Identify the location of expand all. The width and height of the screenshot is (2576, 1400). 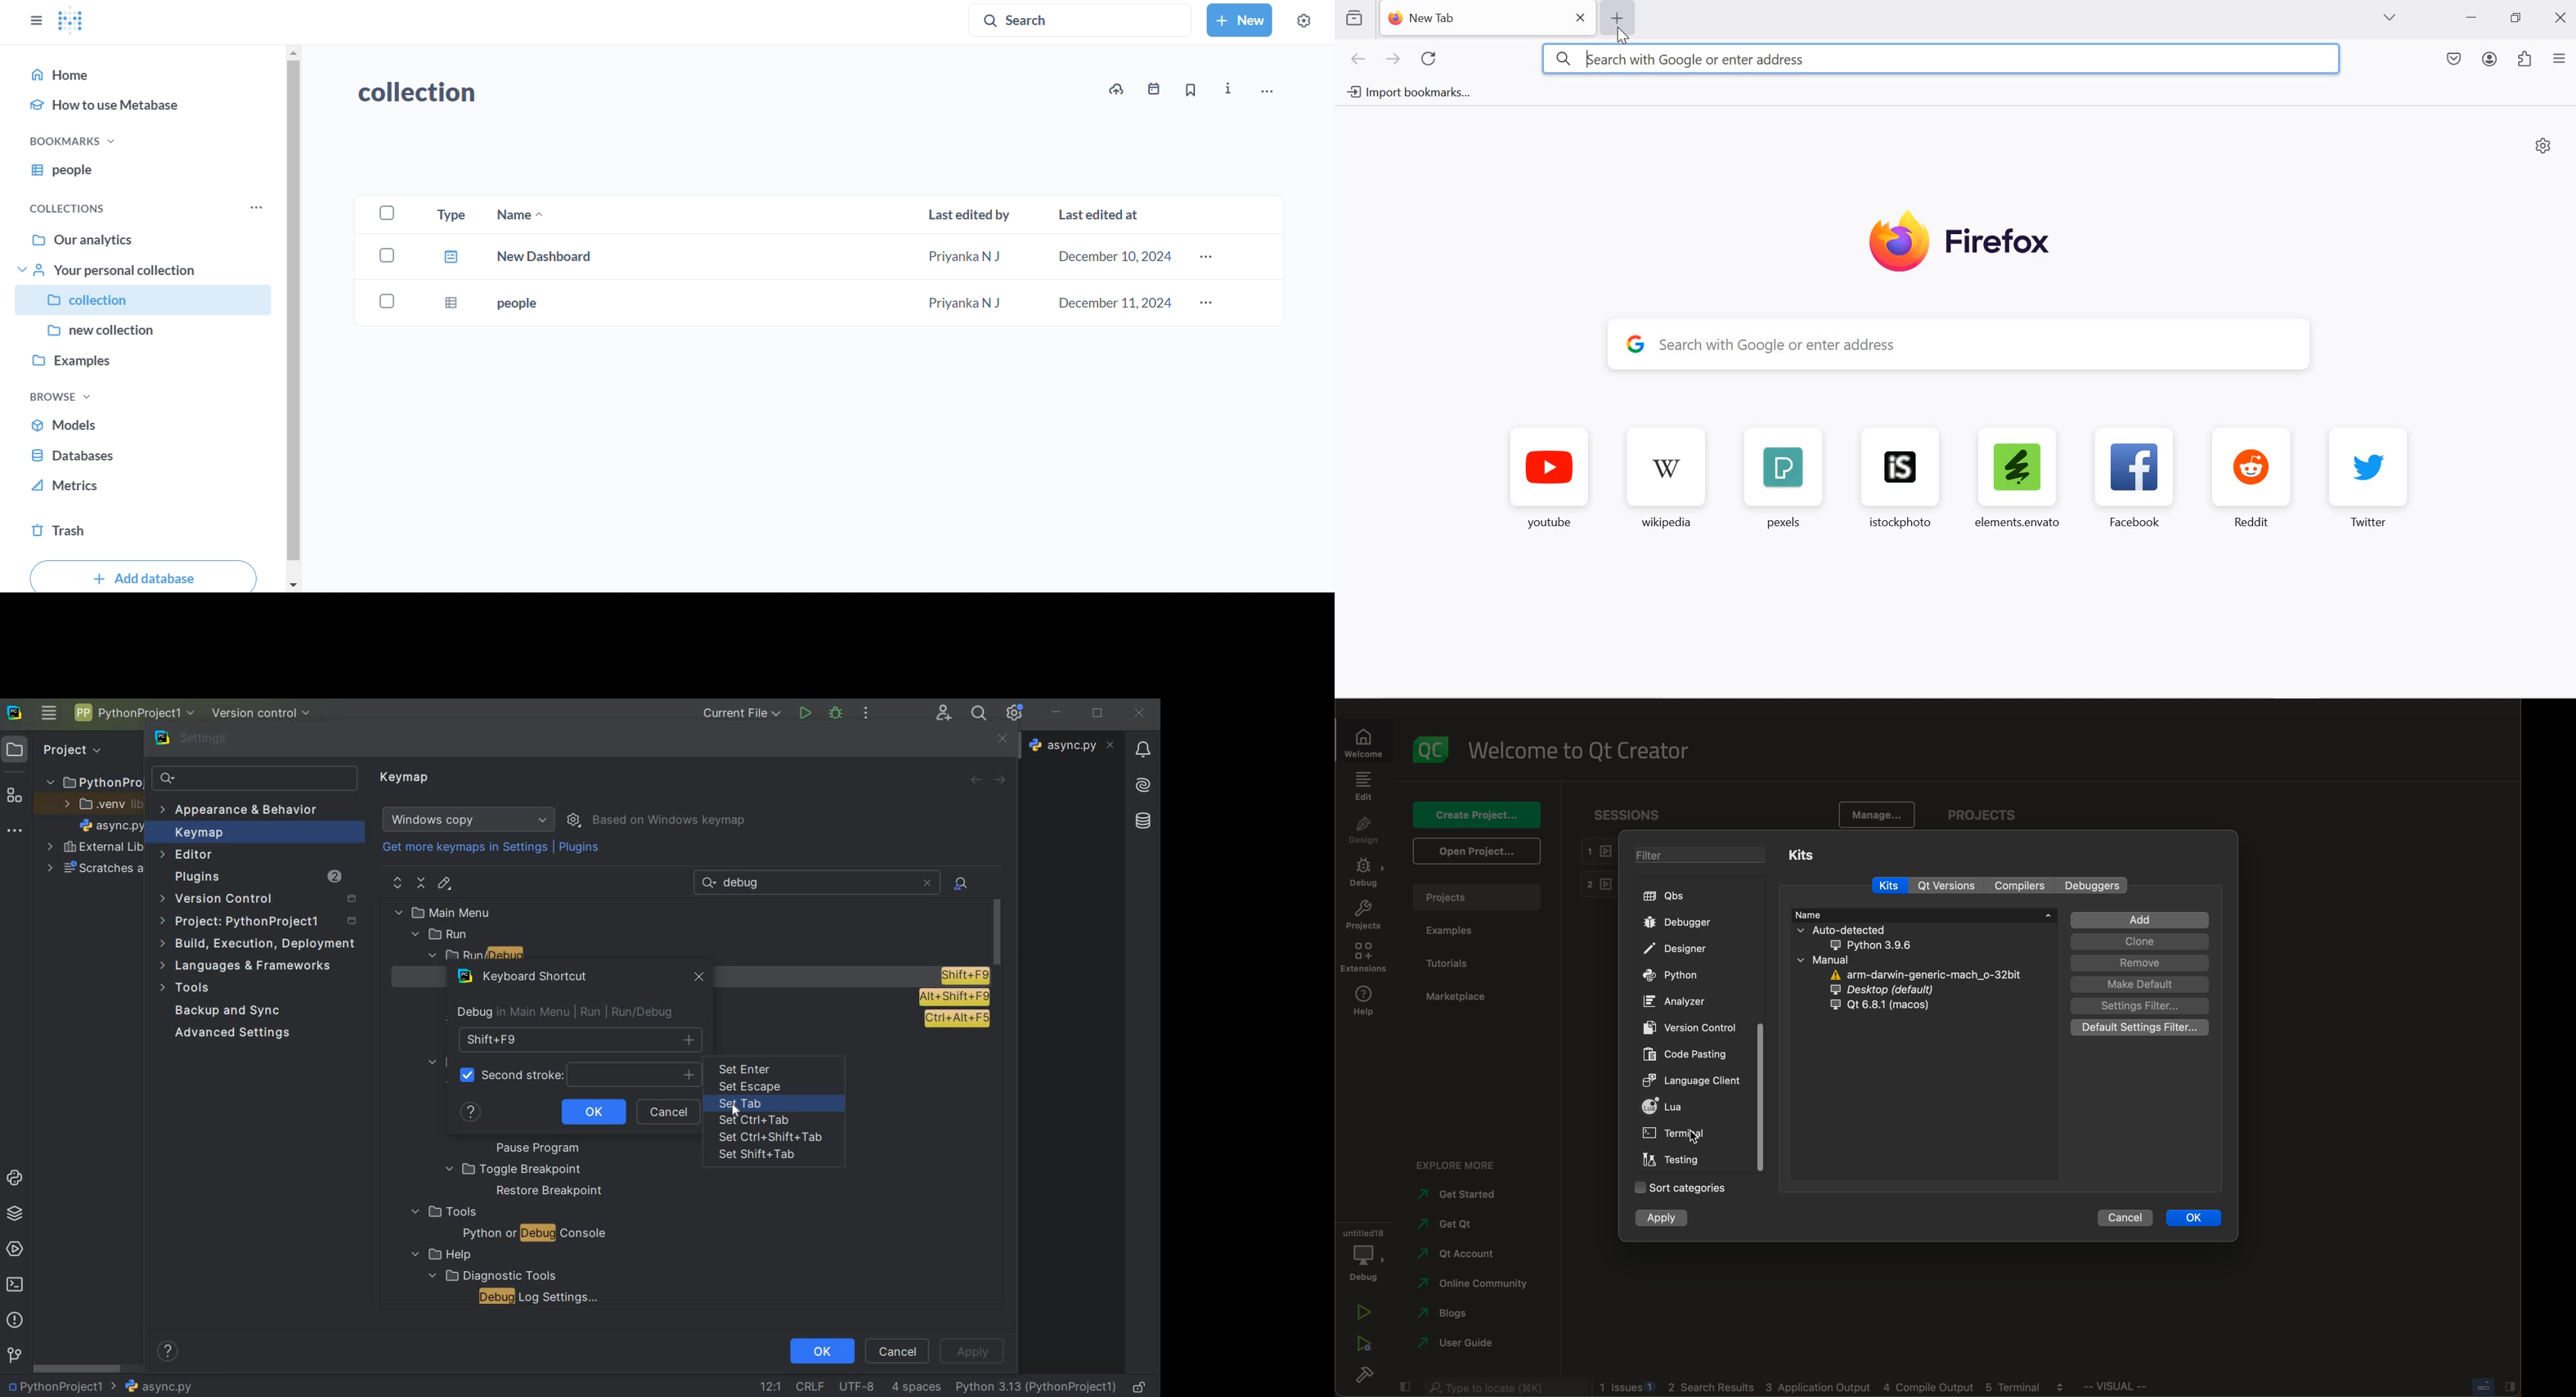
(398, 883).